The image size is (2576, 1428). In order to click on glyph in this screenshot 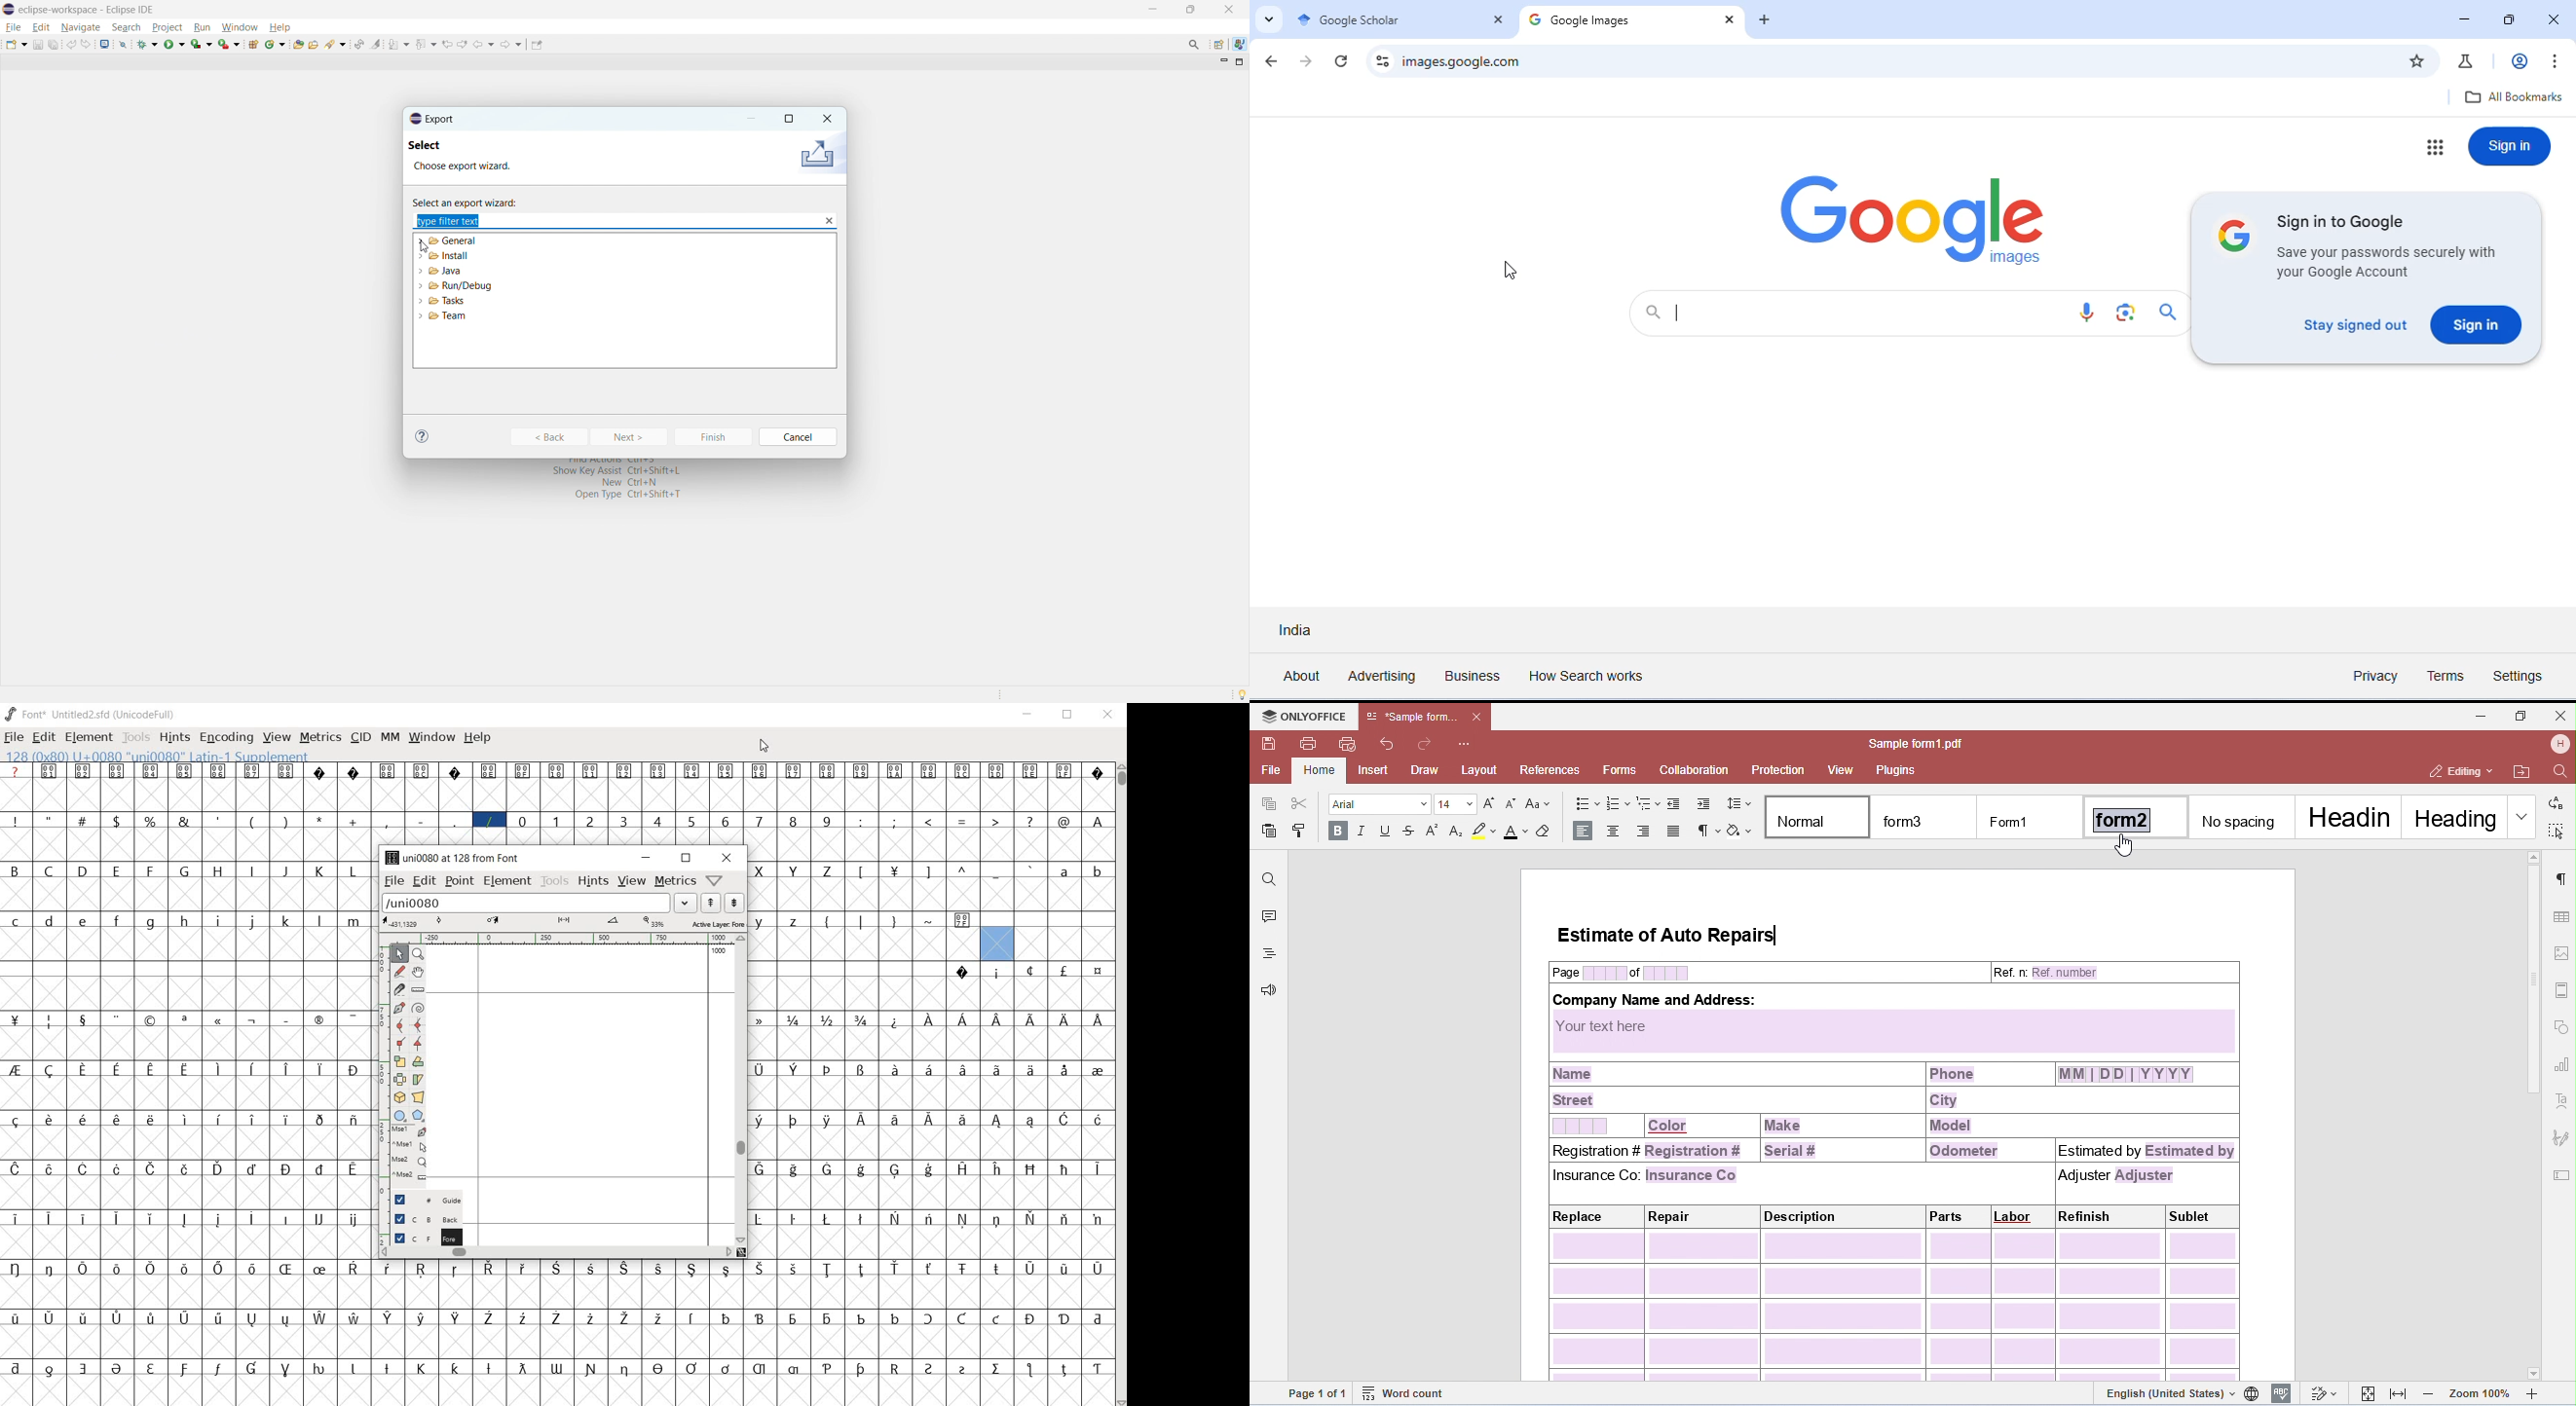, I will do `click(592, 1269)`.